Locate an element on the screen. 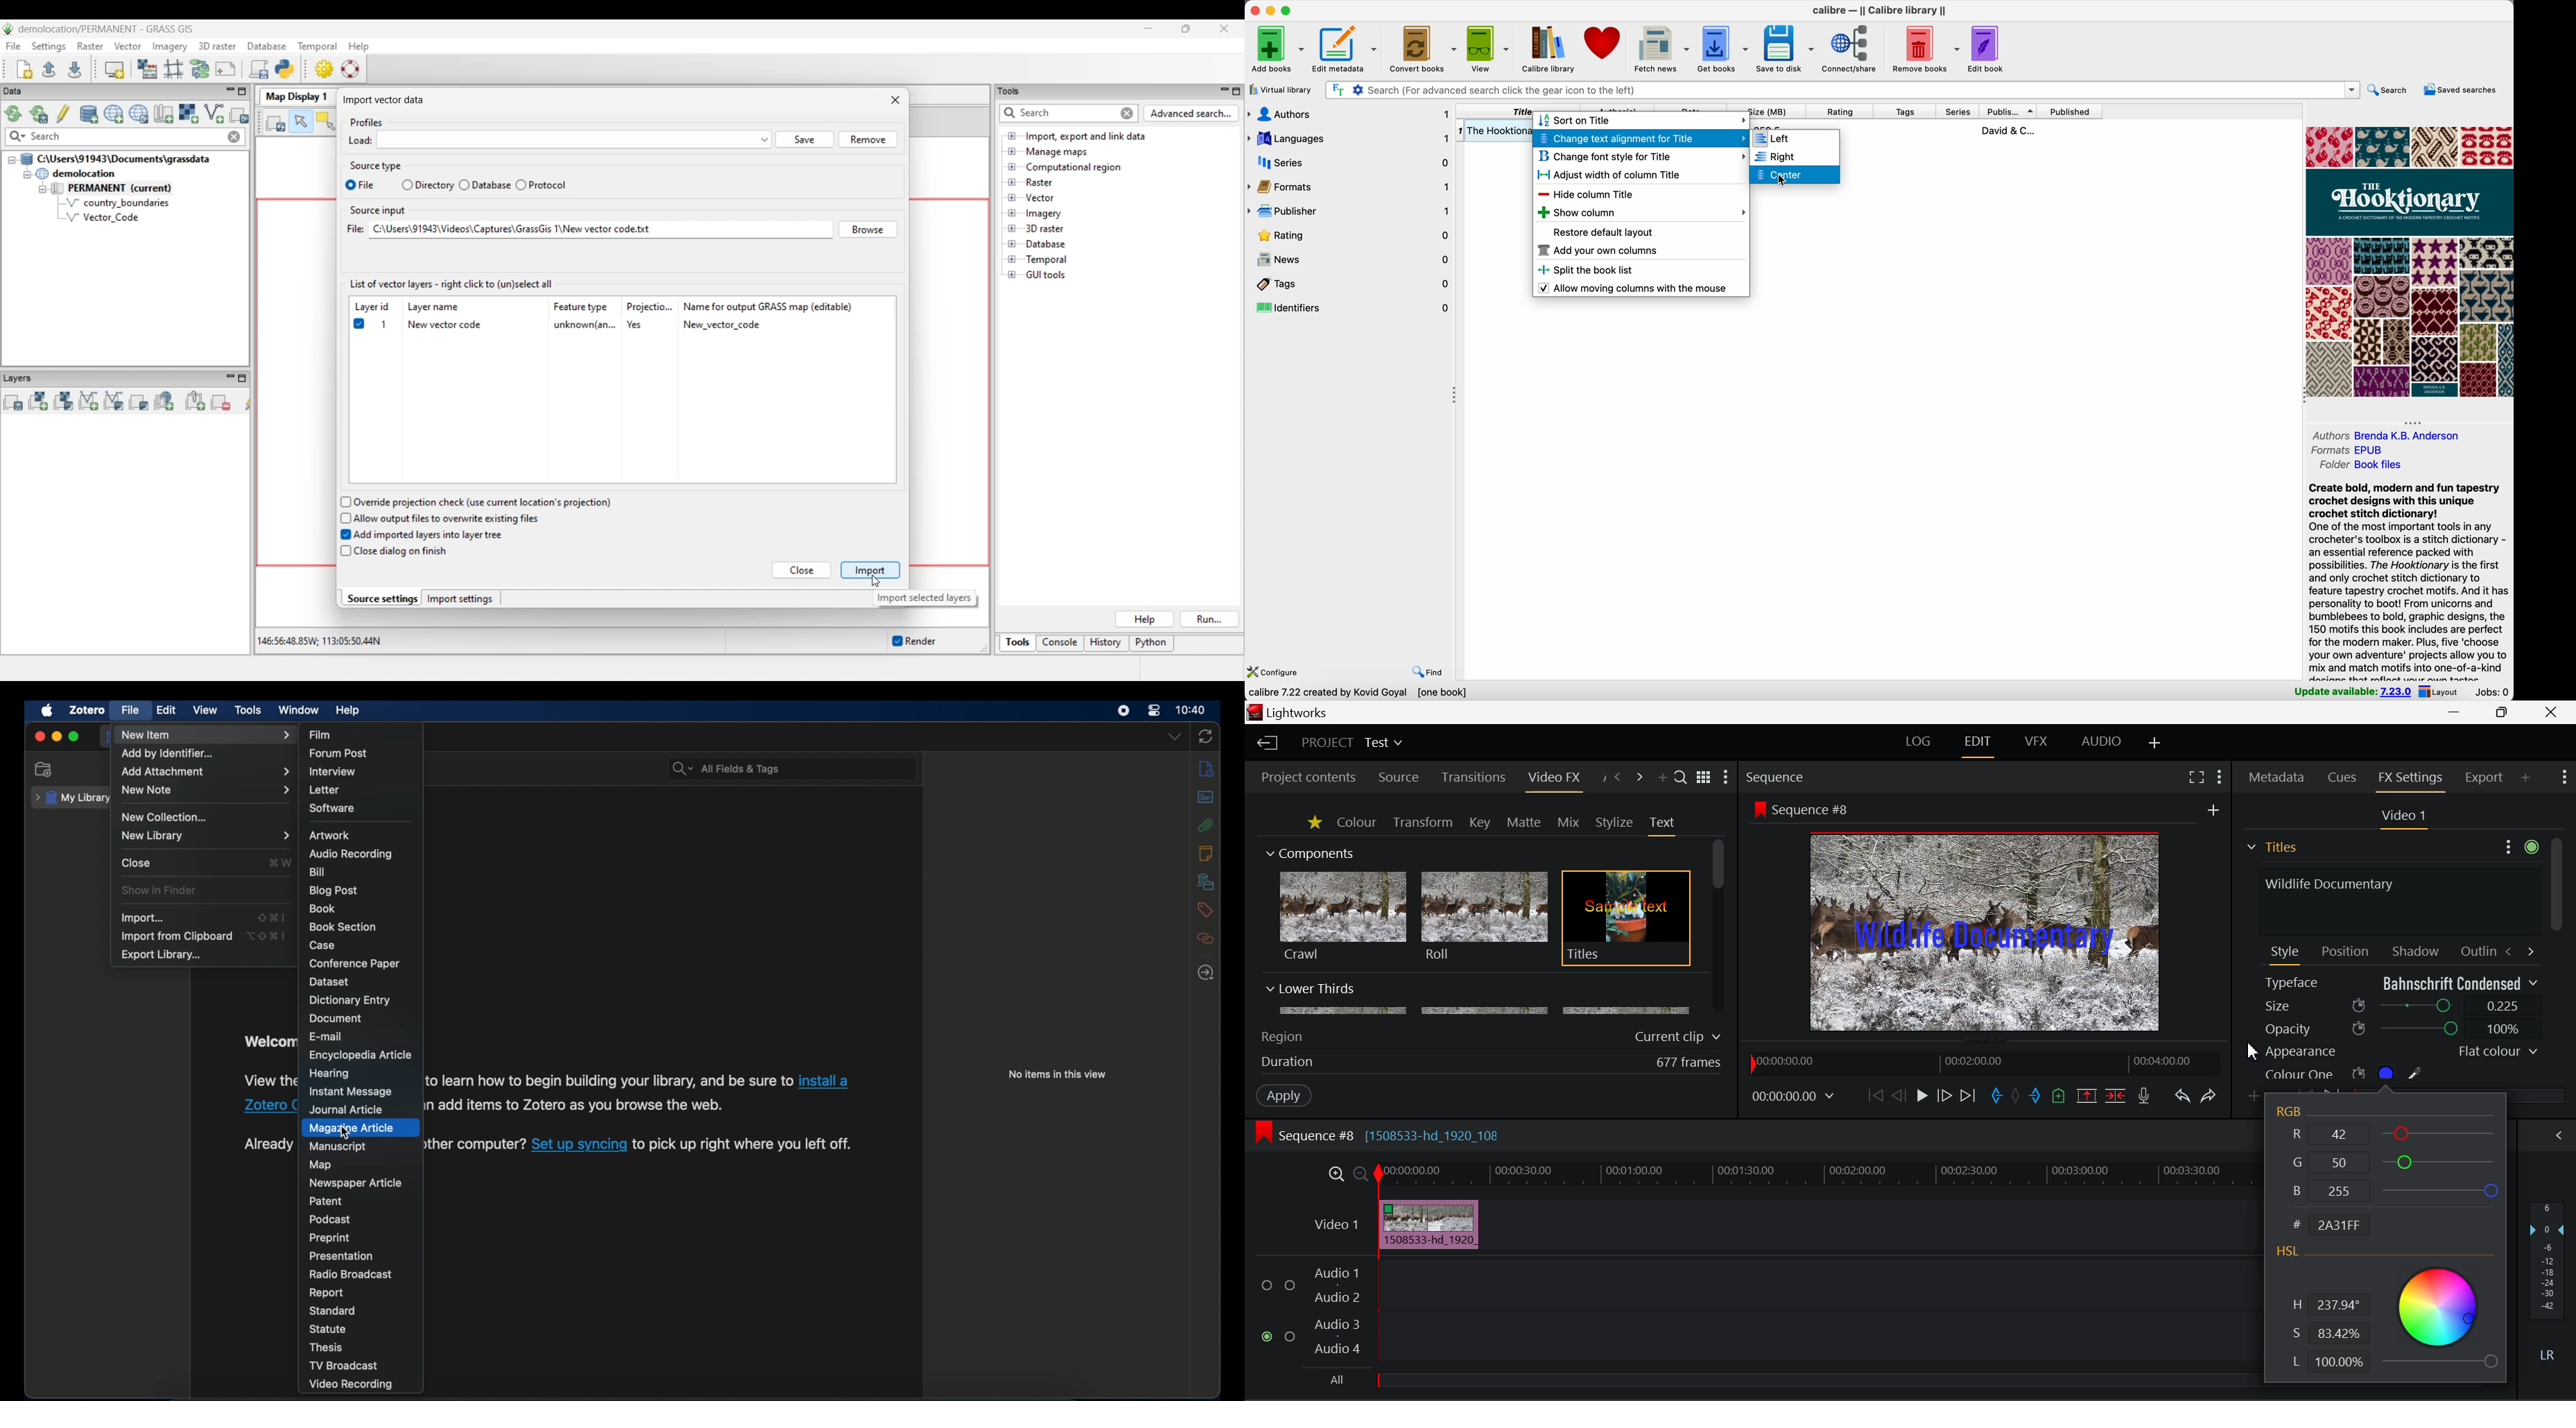 The image size is (2576, 1428). minimize is located at coordinates (1269, 11).